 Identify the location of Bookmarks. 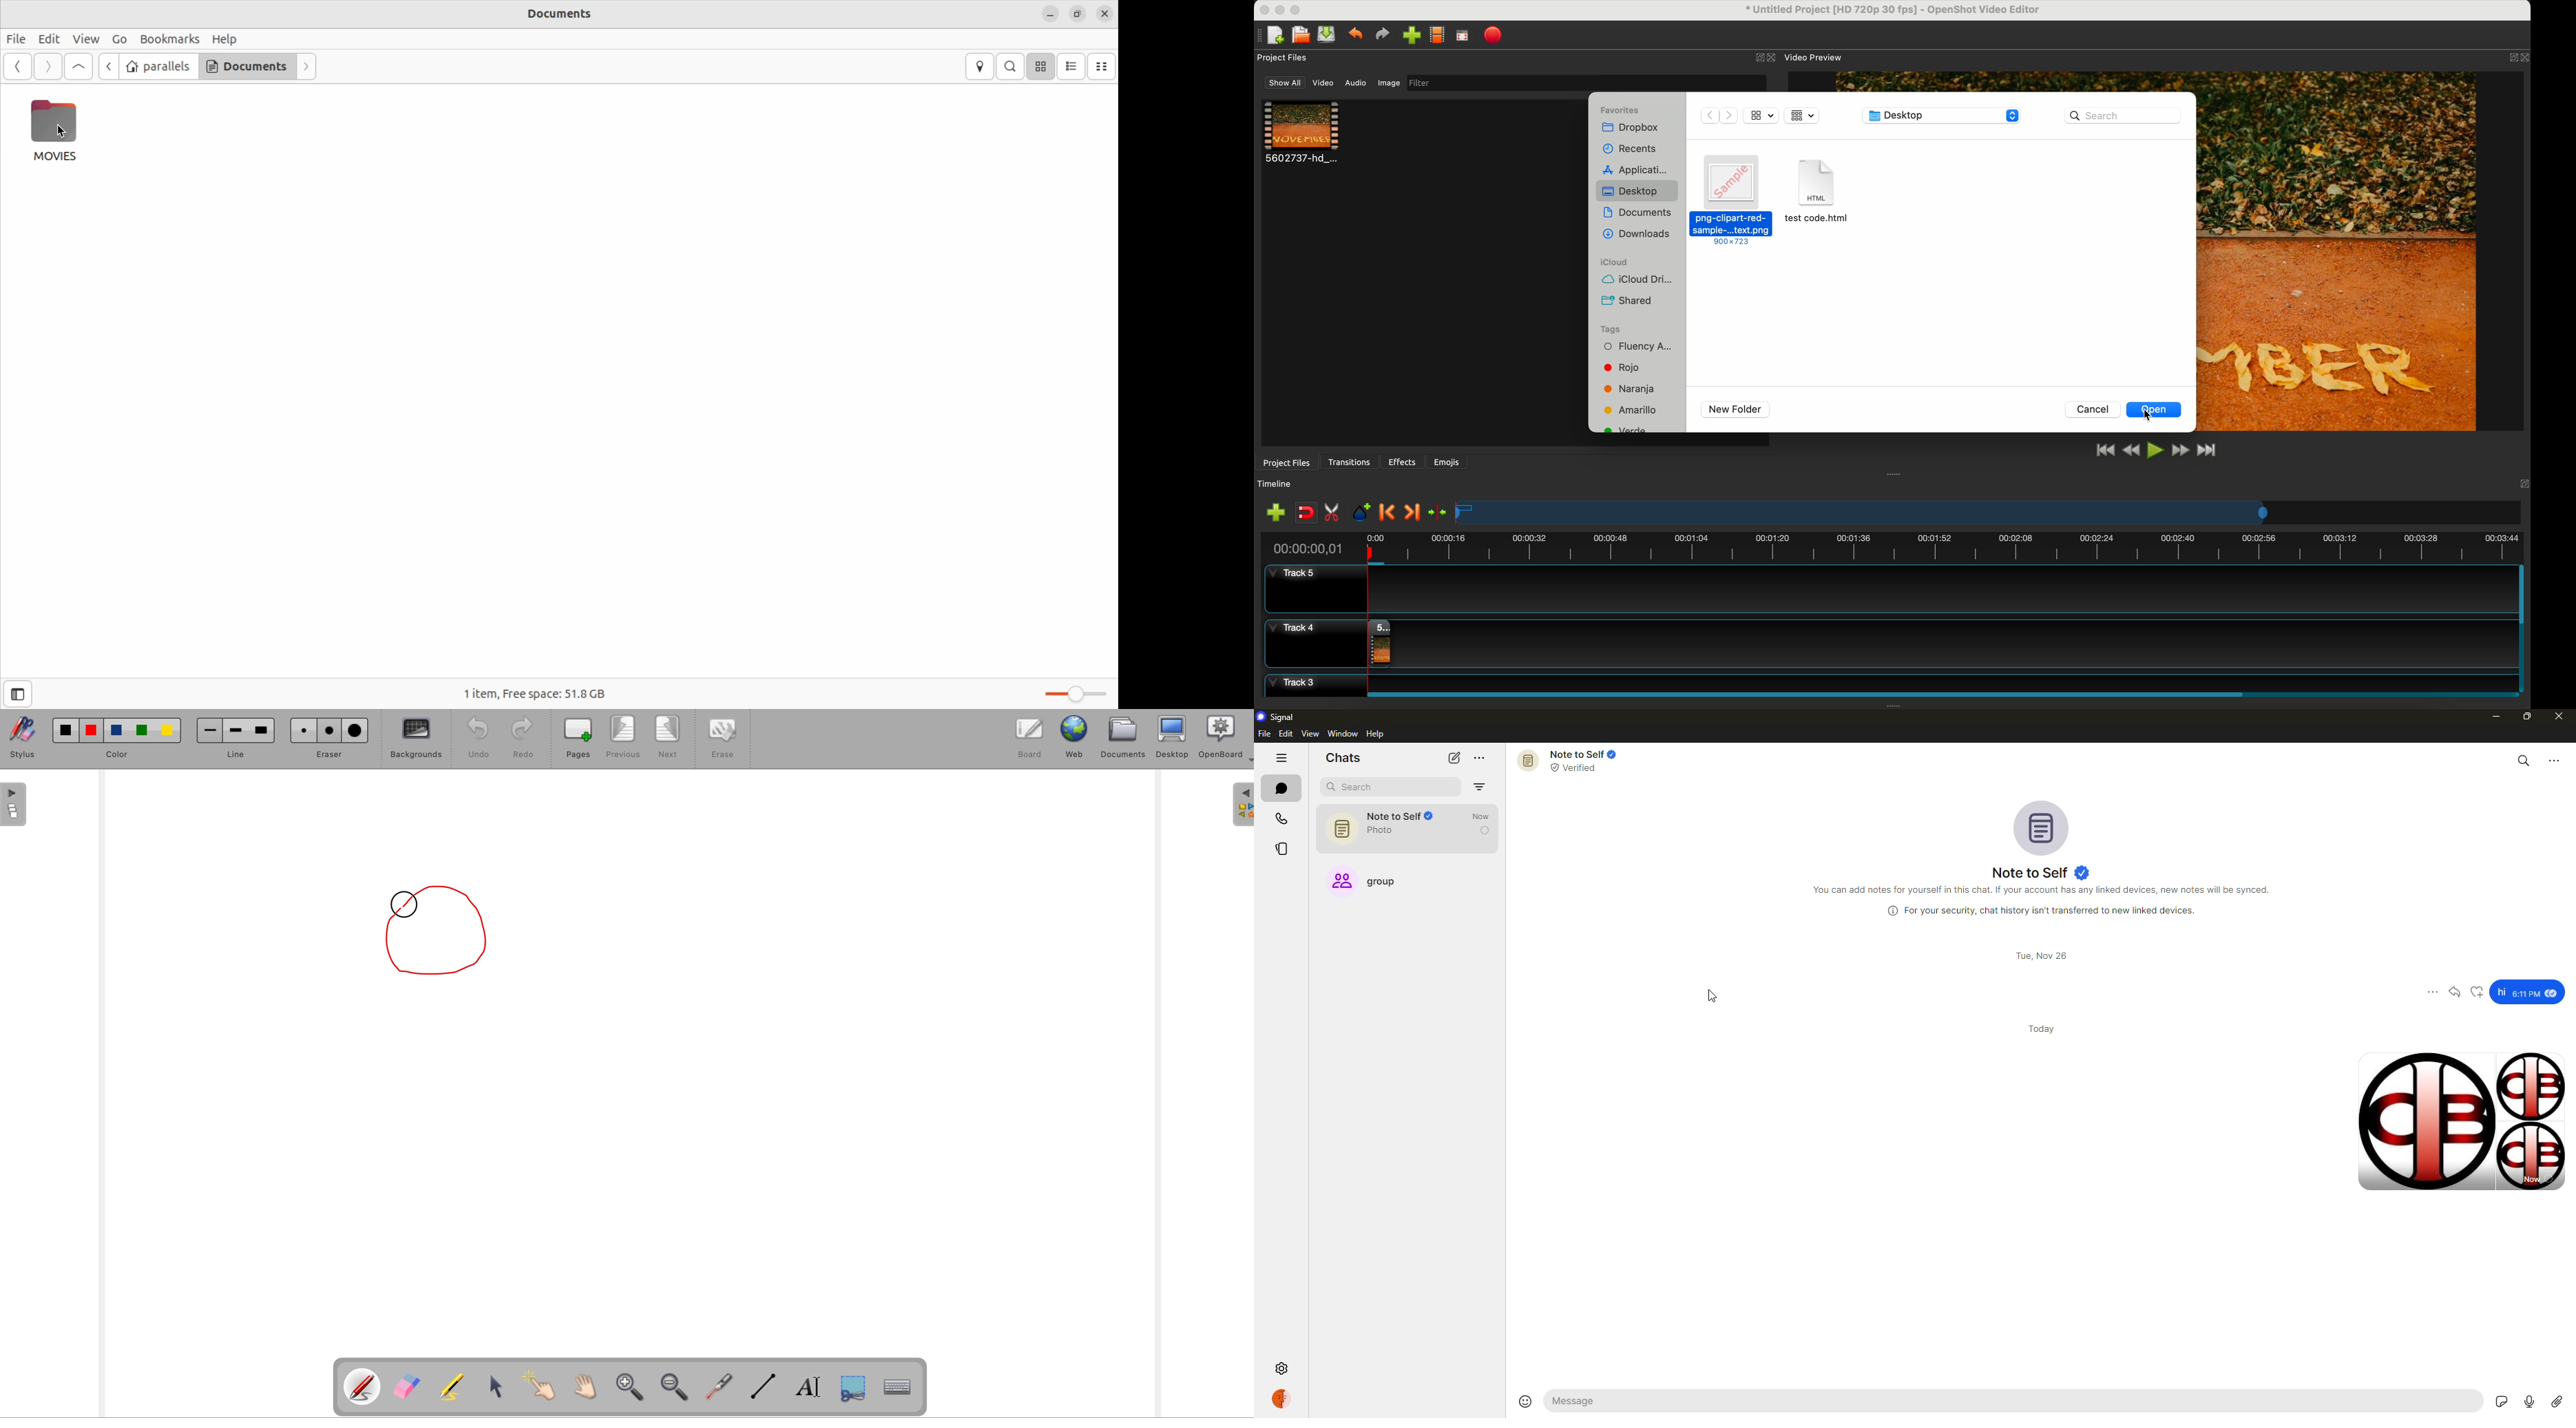
(169, 39).